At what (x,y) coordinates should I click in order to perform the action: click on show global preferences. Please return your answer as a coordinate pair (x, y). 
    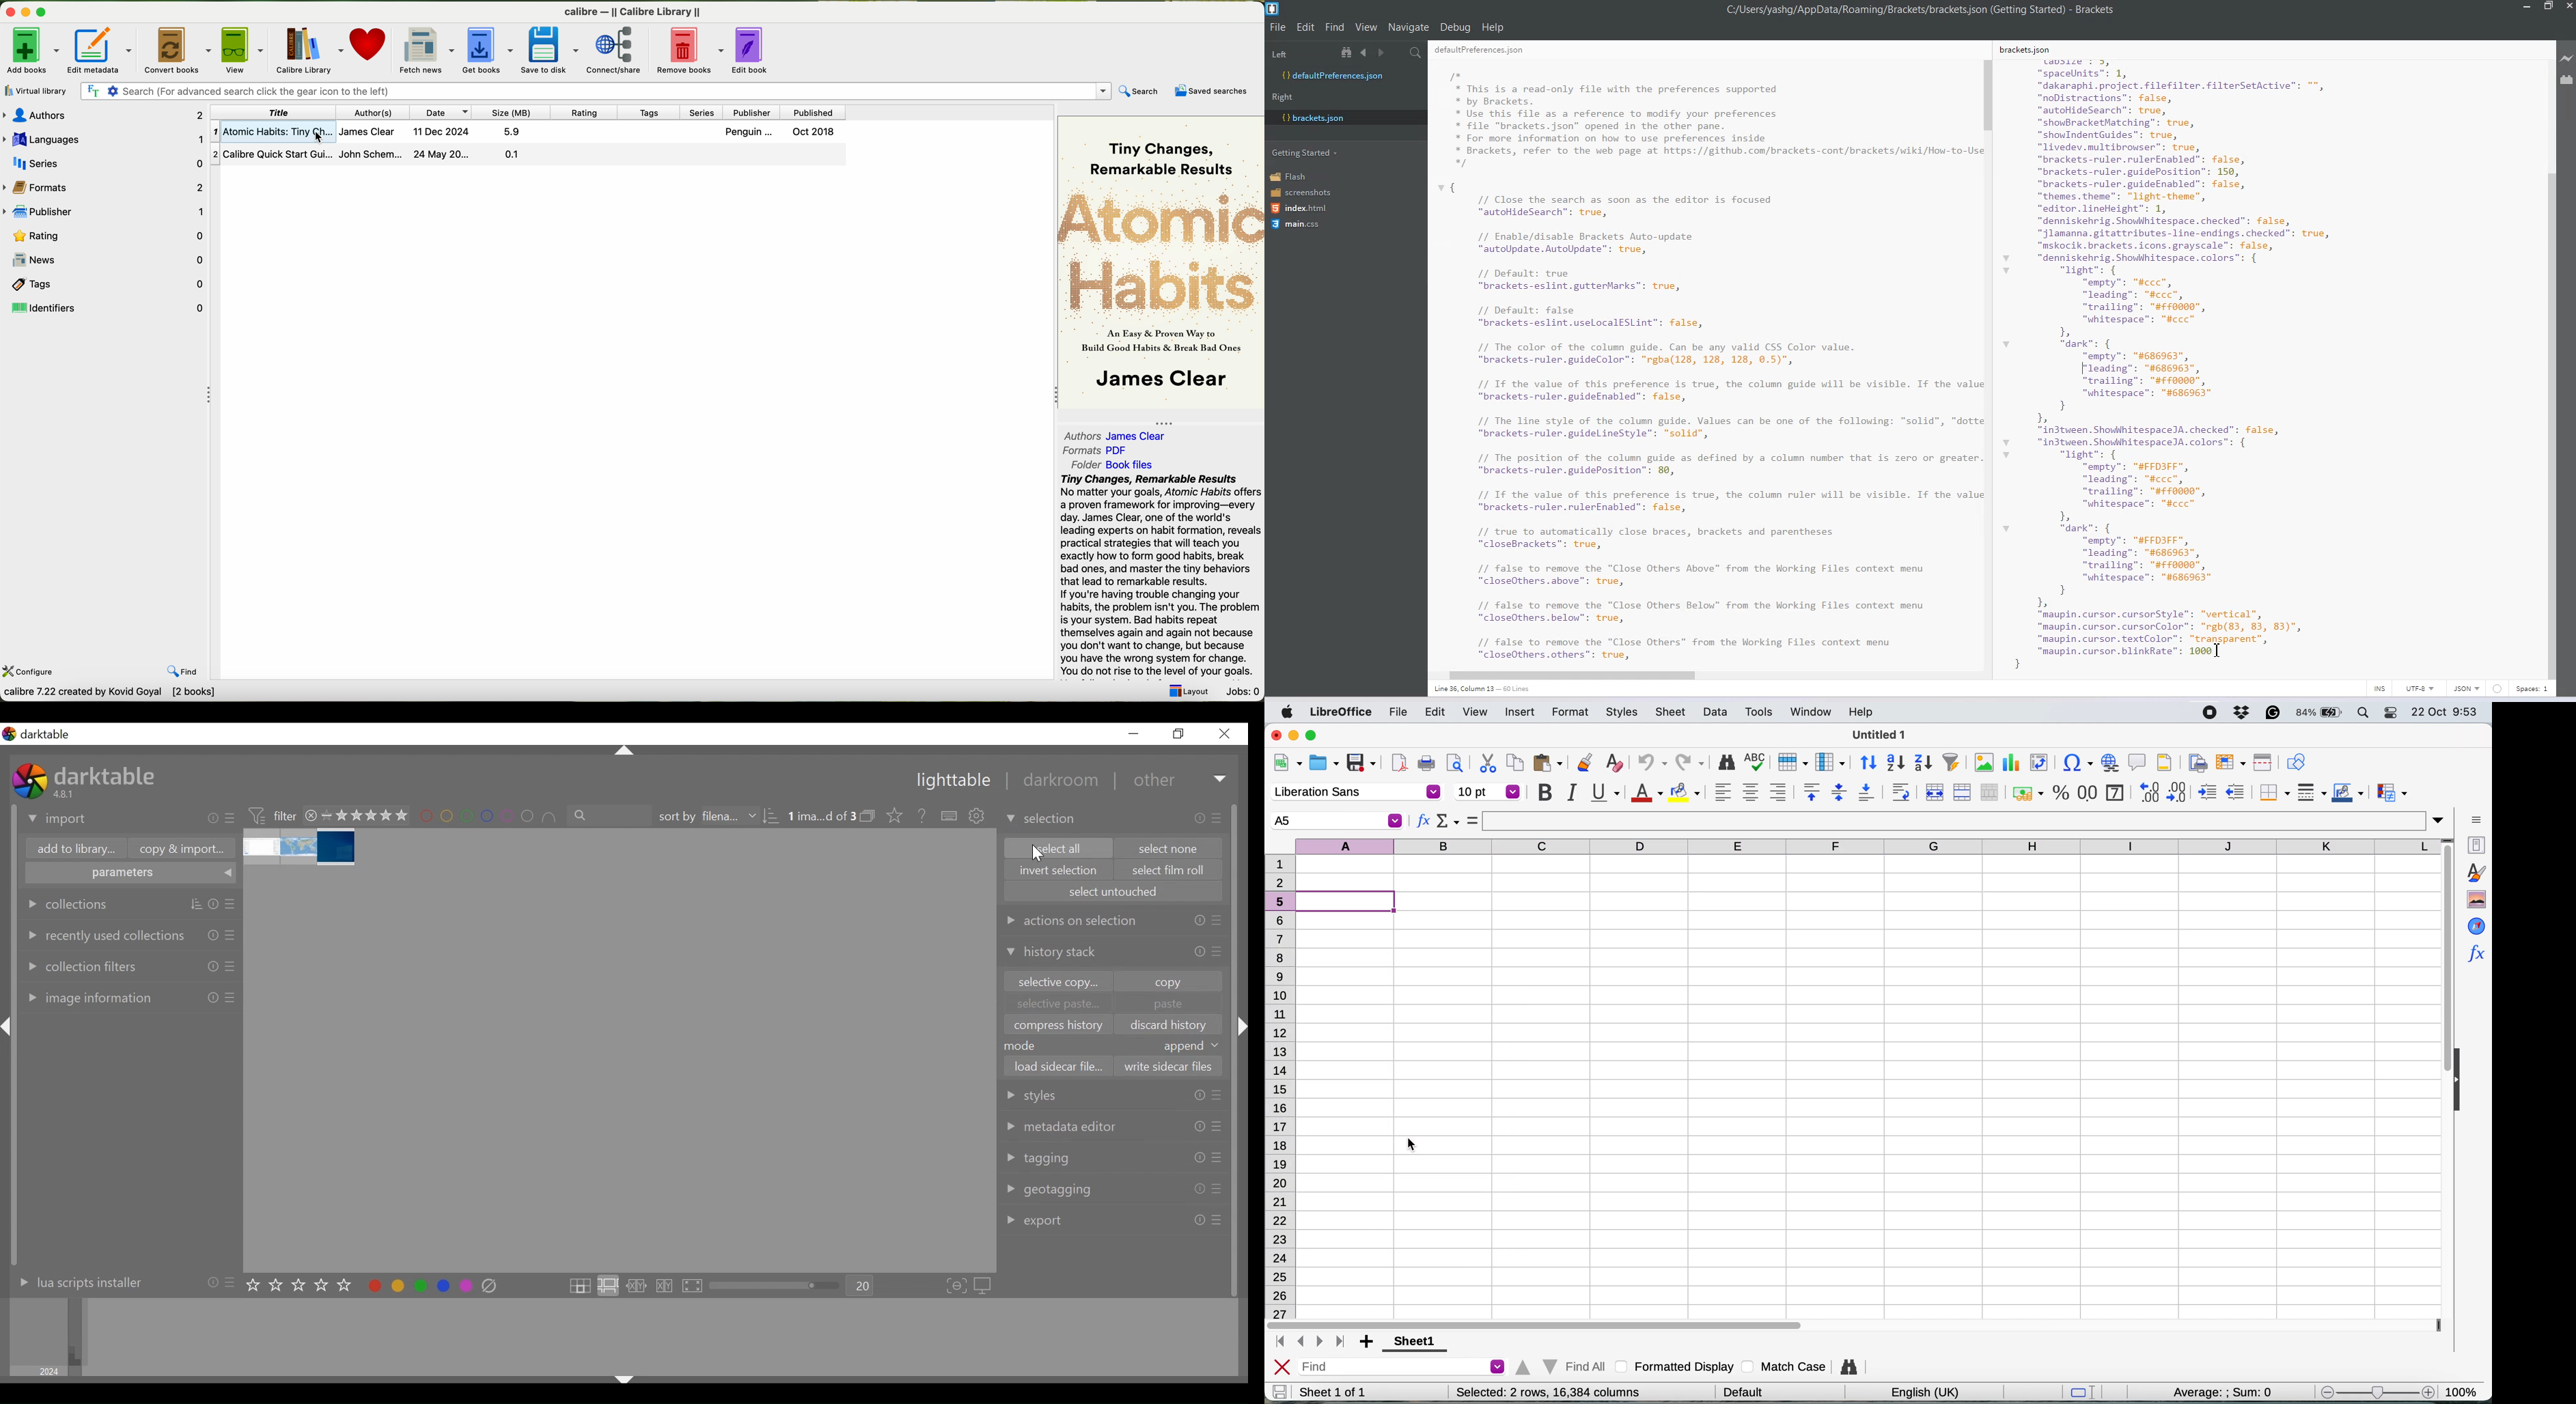
    Looking at the image, I should click on (979, 817).